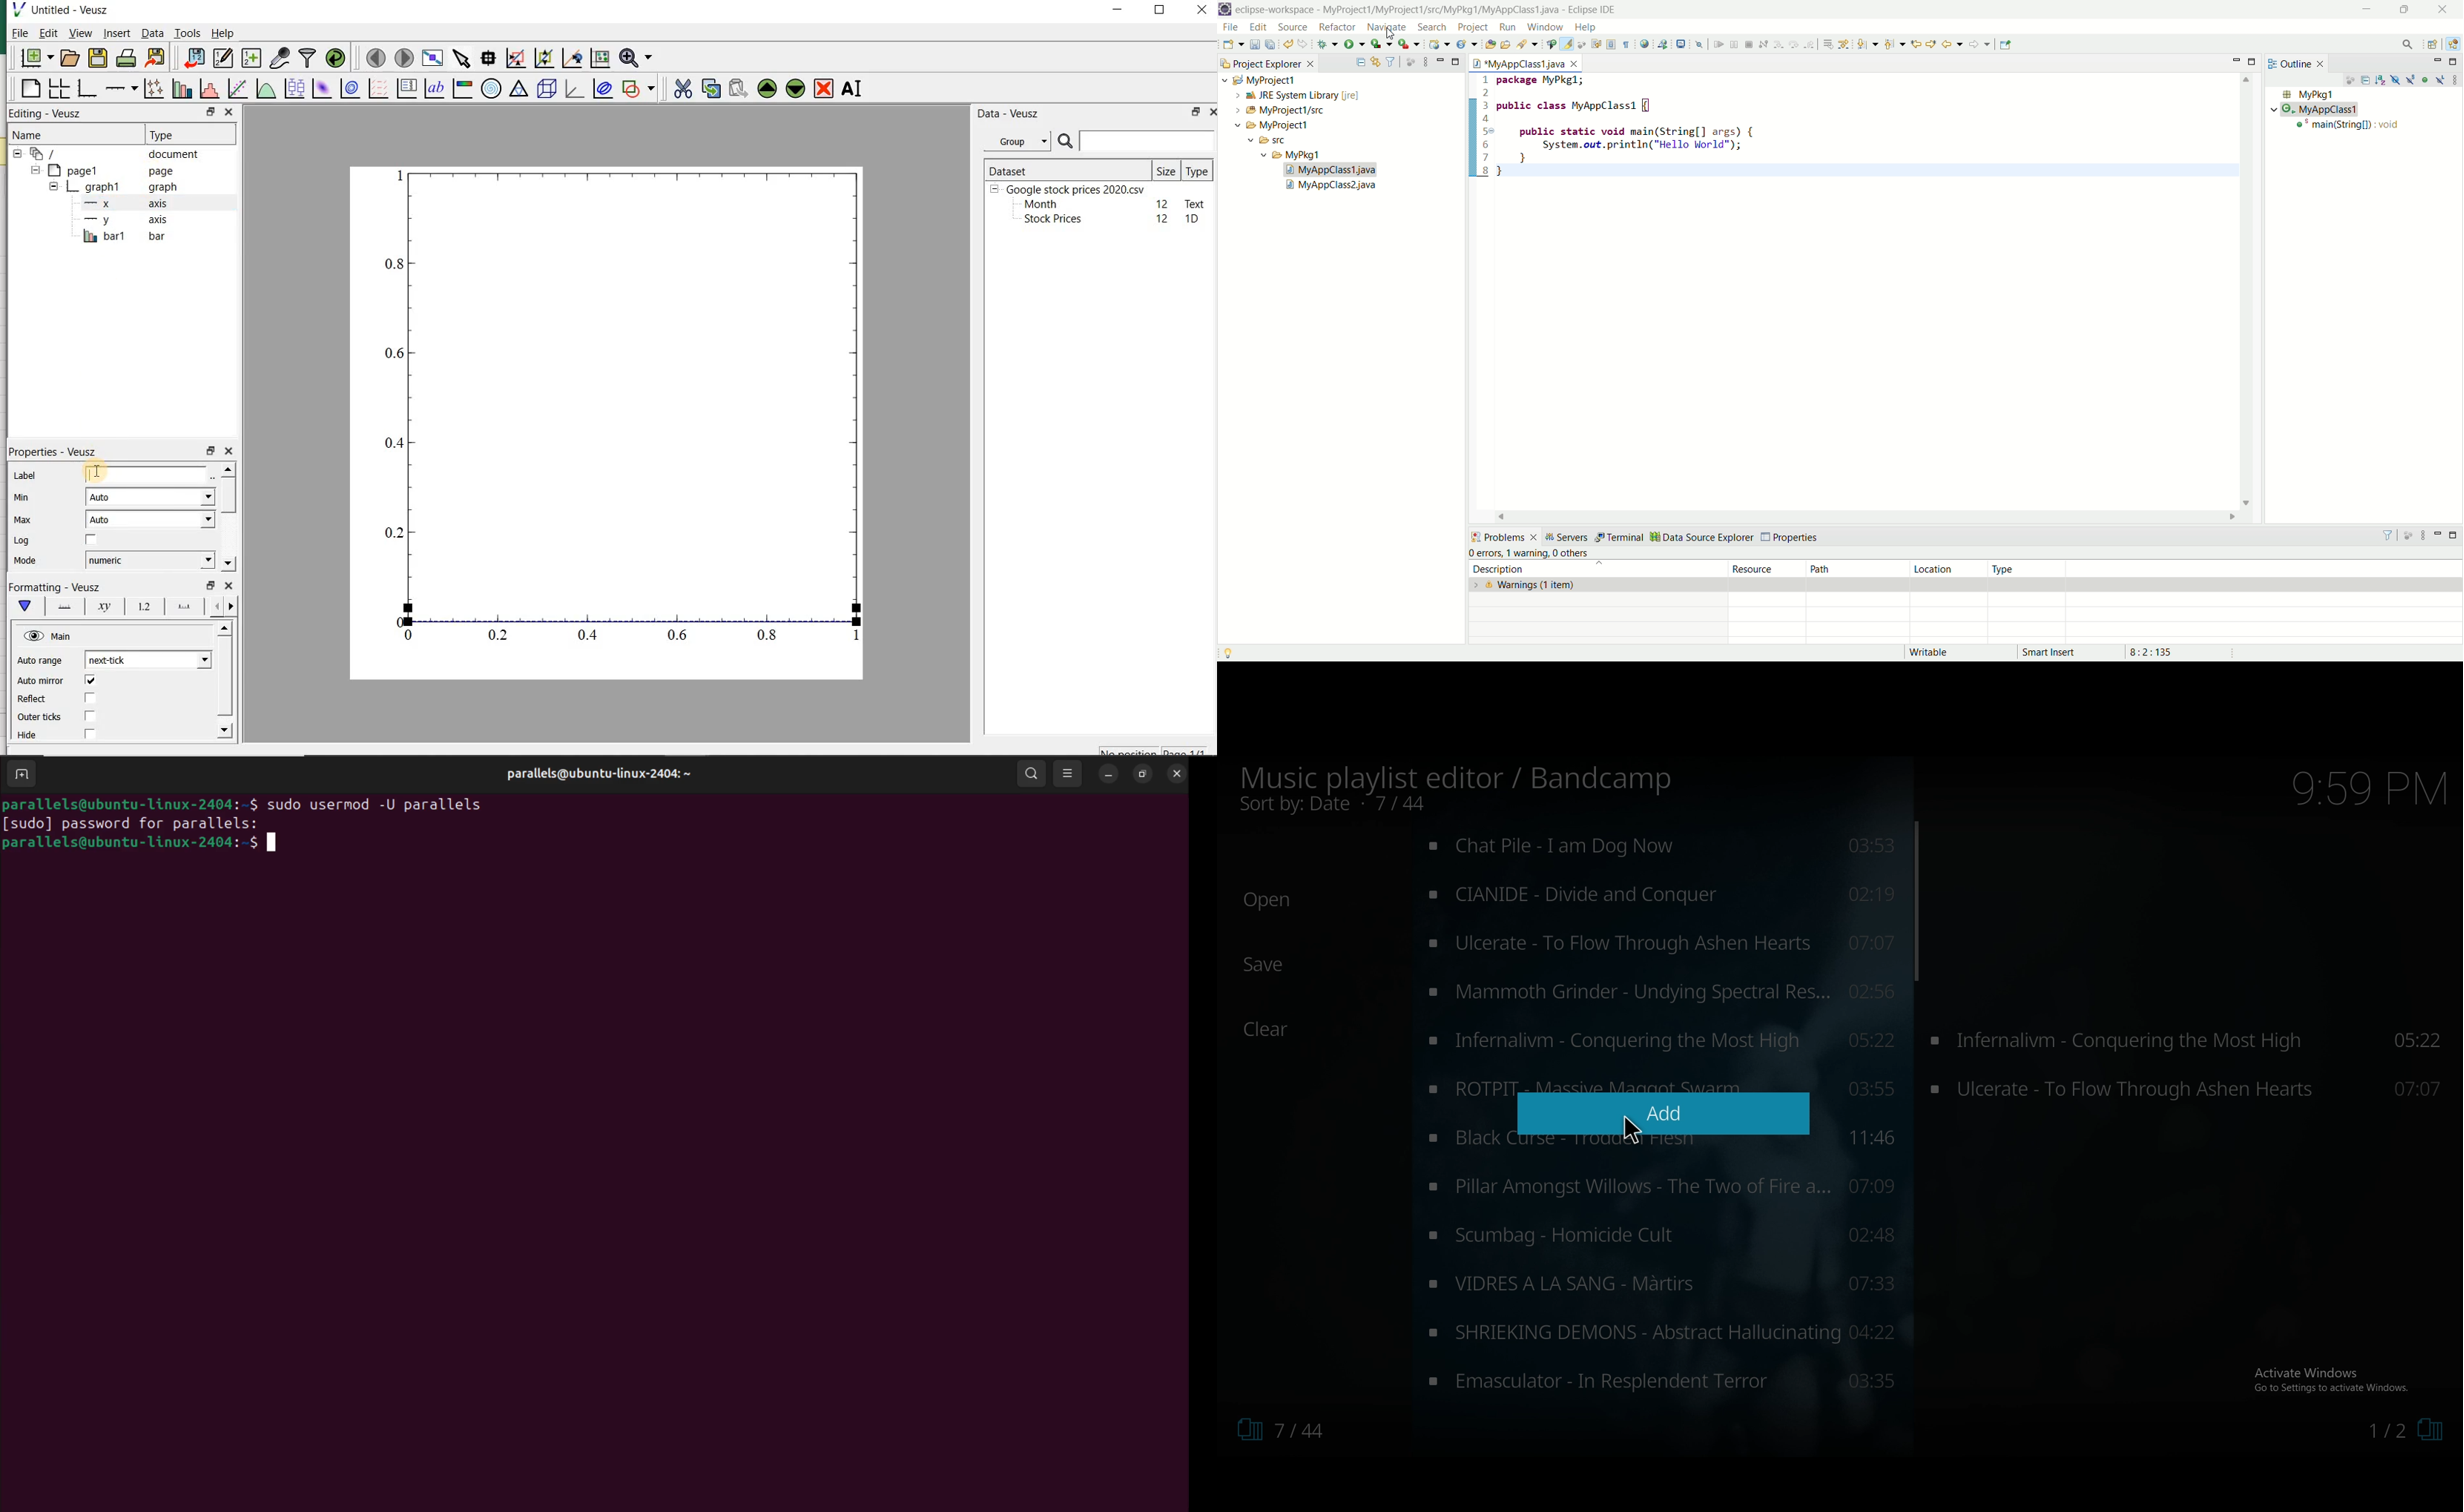 The width and height of the screenshot is (2464, 1512). What do you see at coordinates (1700, 45) in the screenshot?
I see `skip the breakpoints` at bounding box center [1700, 45].